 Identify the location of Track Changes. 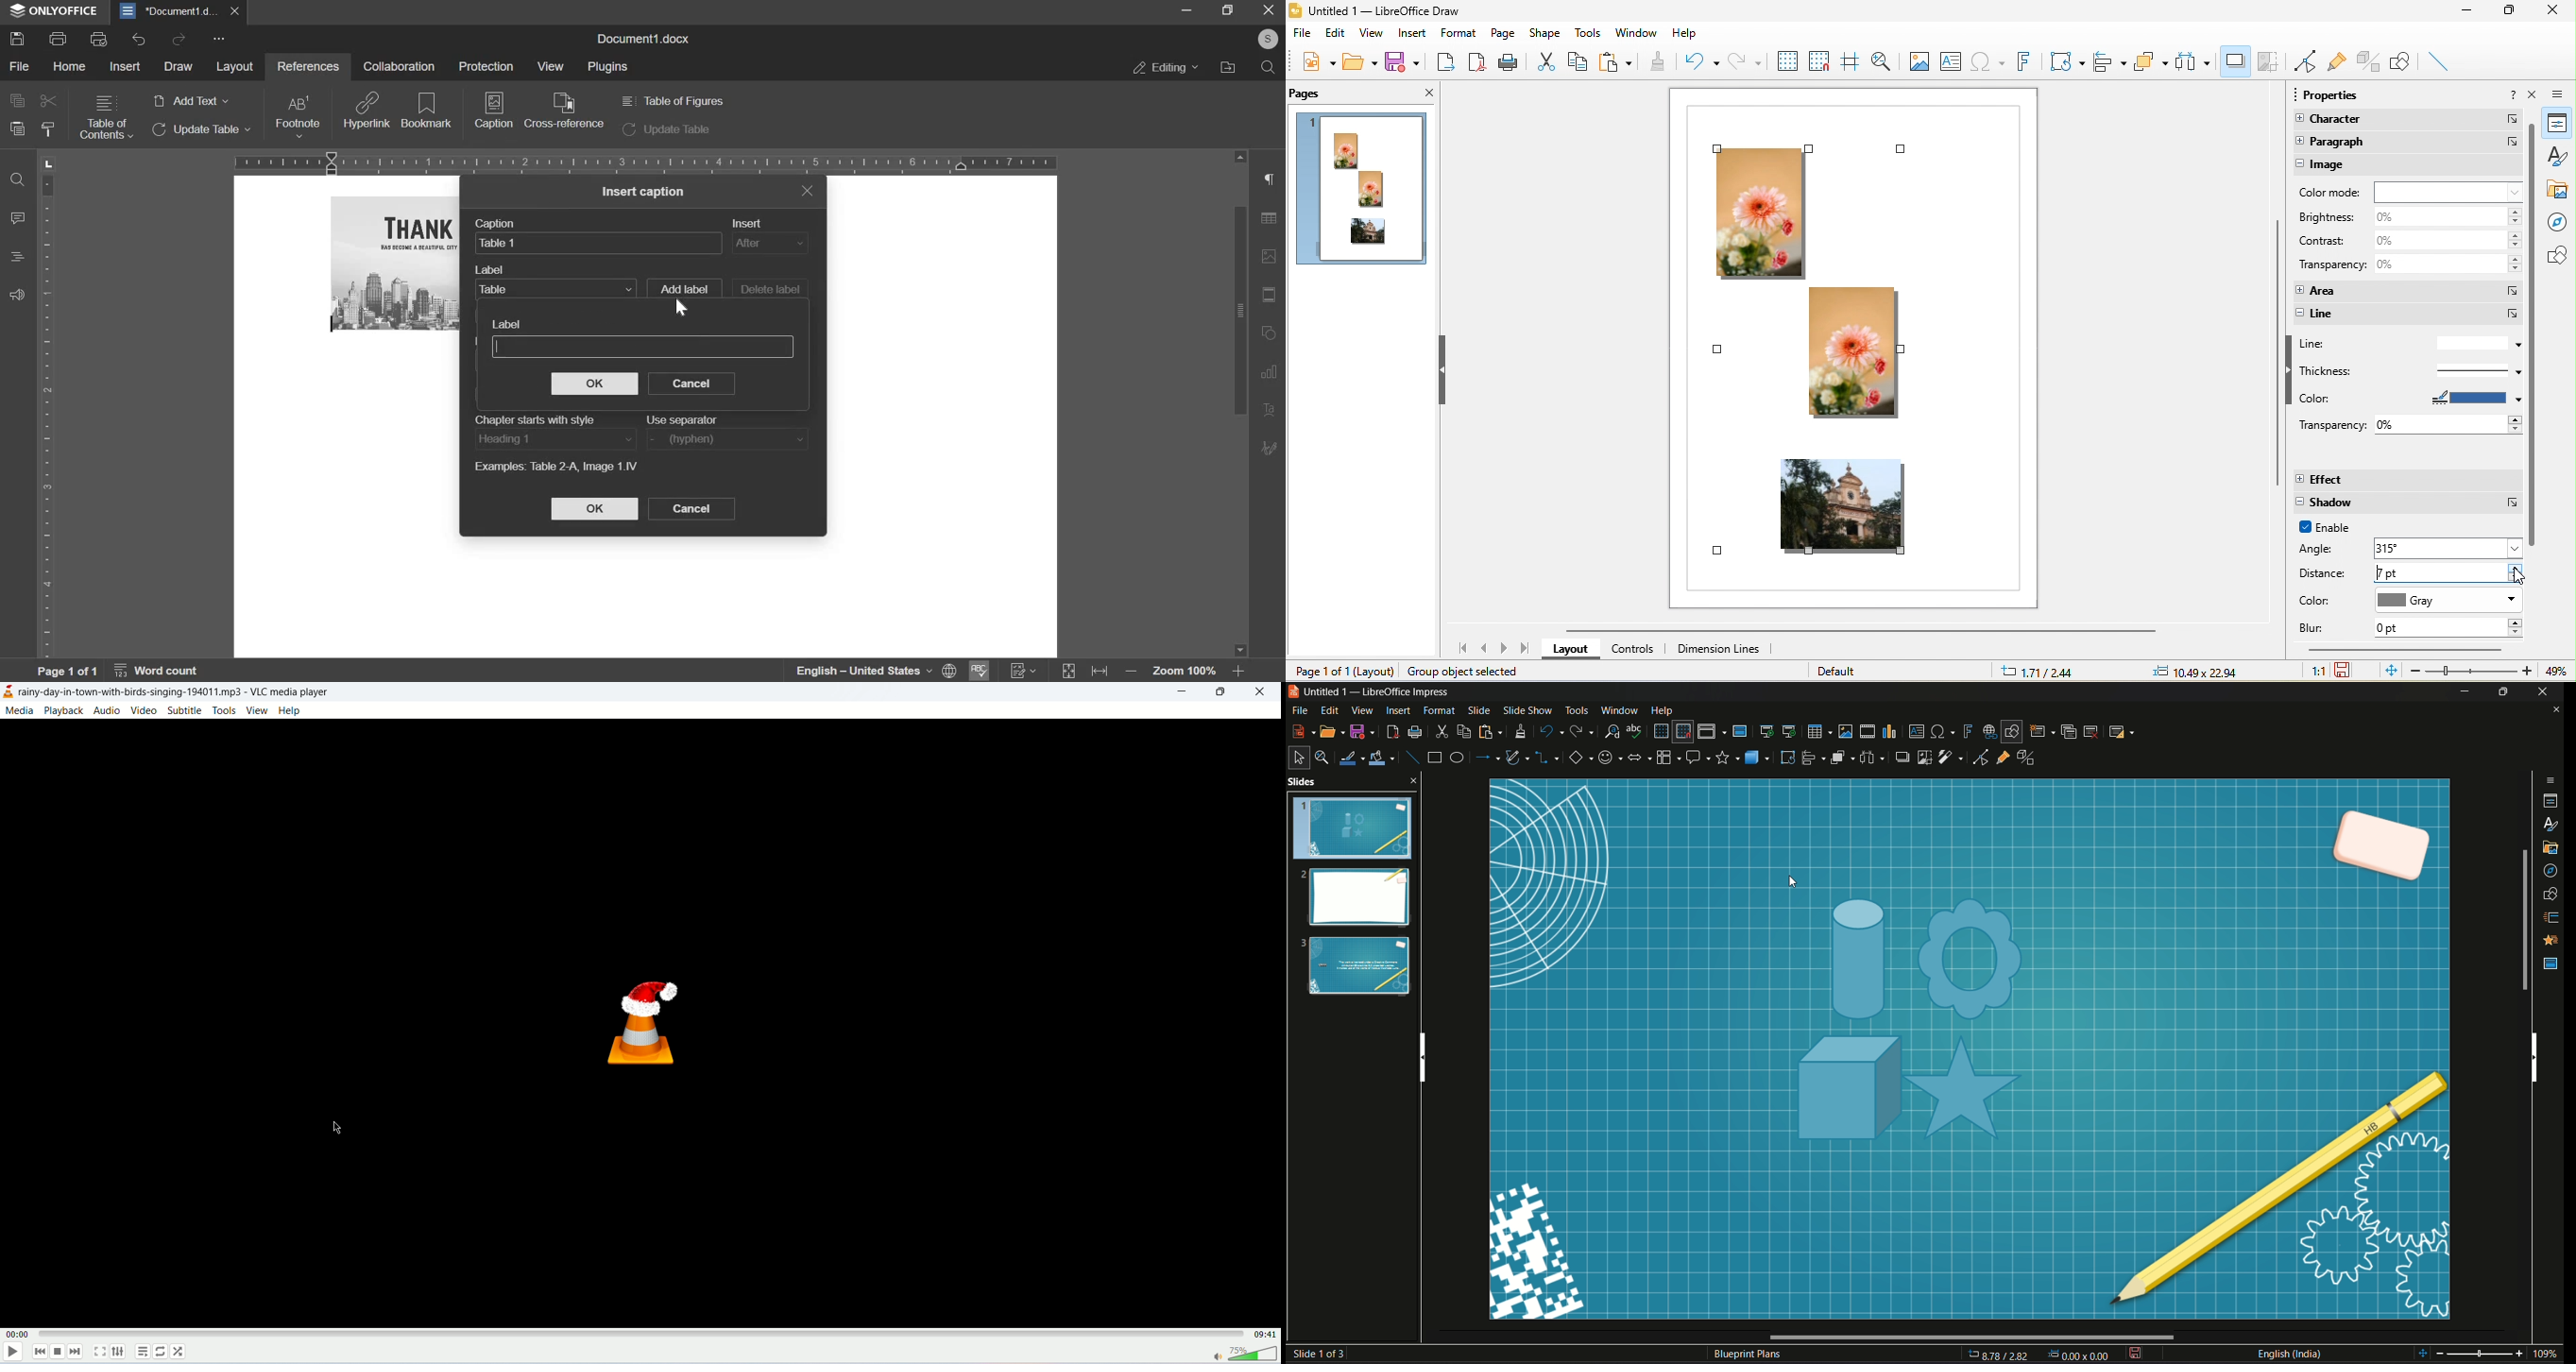
(1024, 671).